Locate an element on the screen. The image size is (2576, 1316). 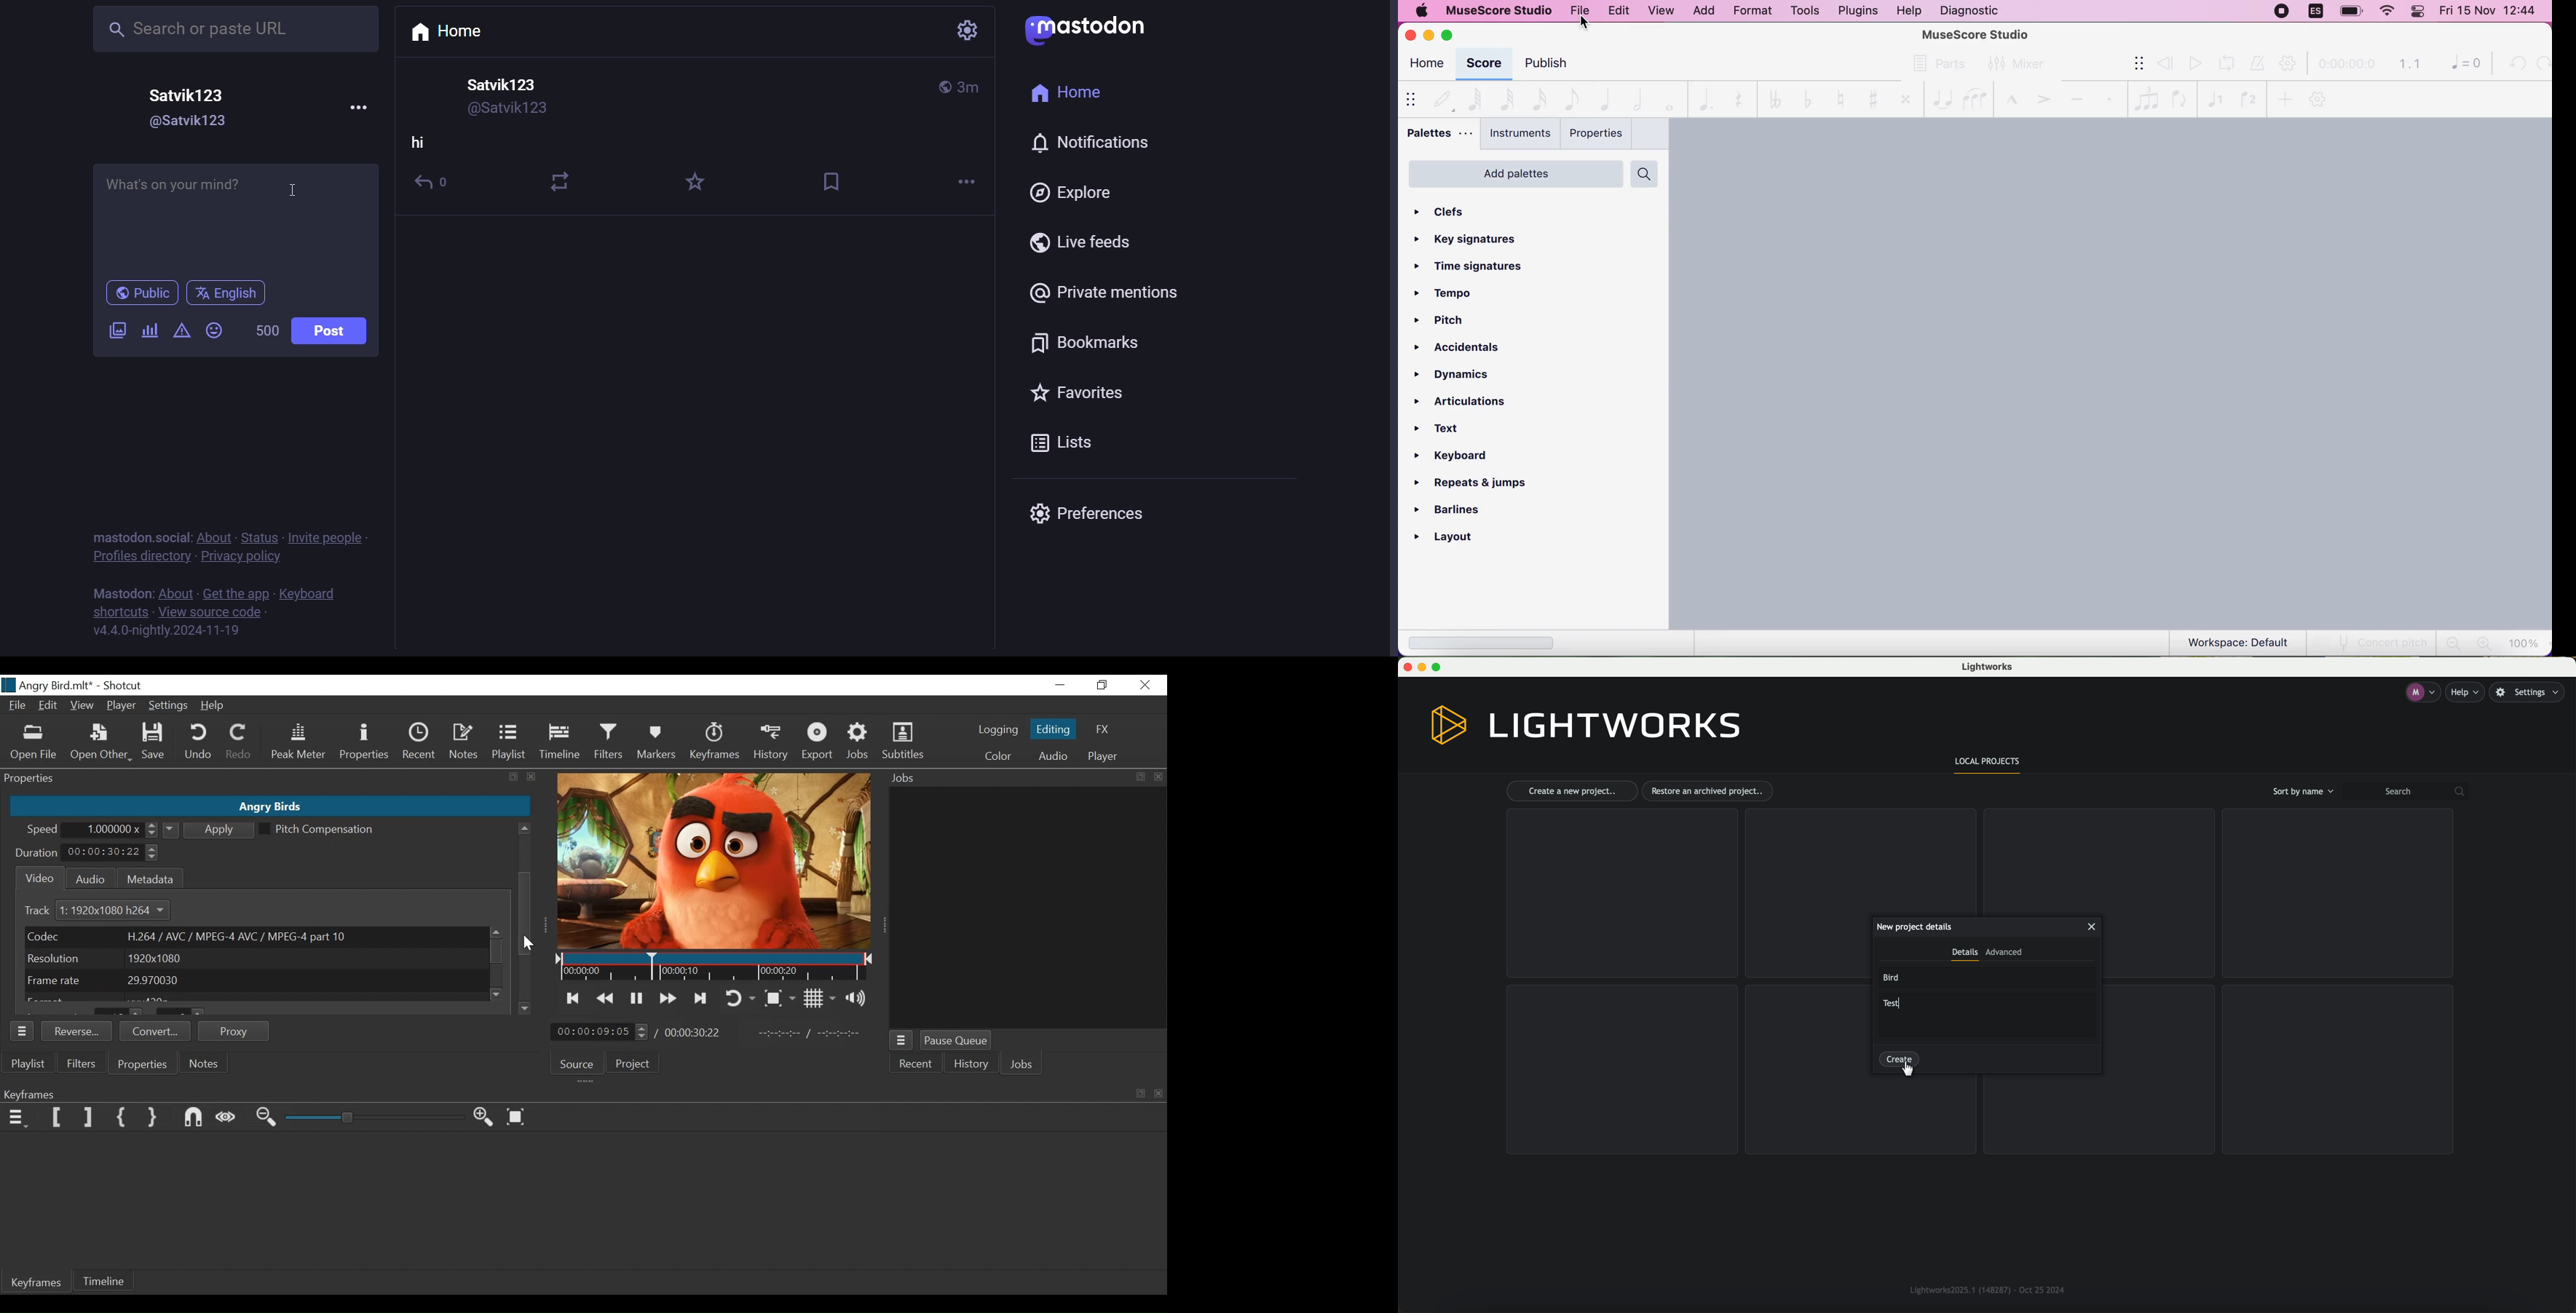
File is located at coordinates (17, 705).